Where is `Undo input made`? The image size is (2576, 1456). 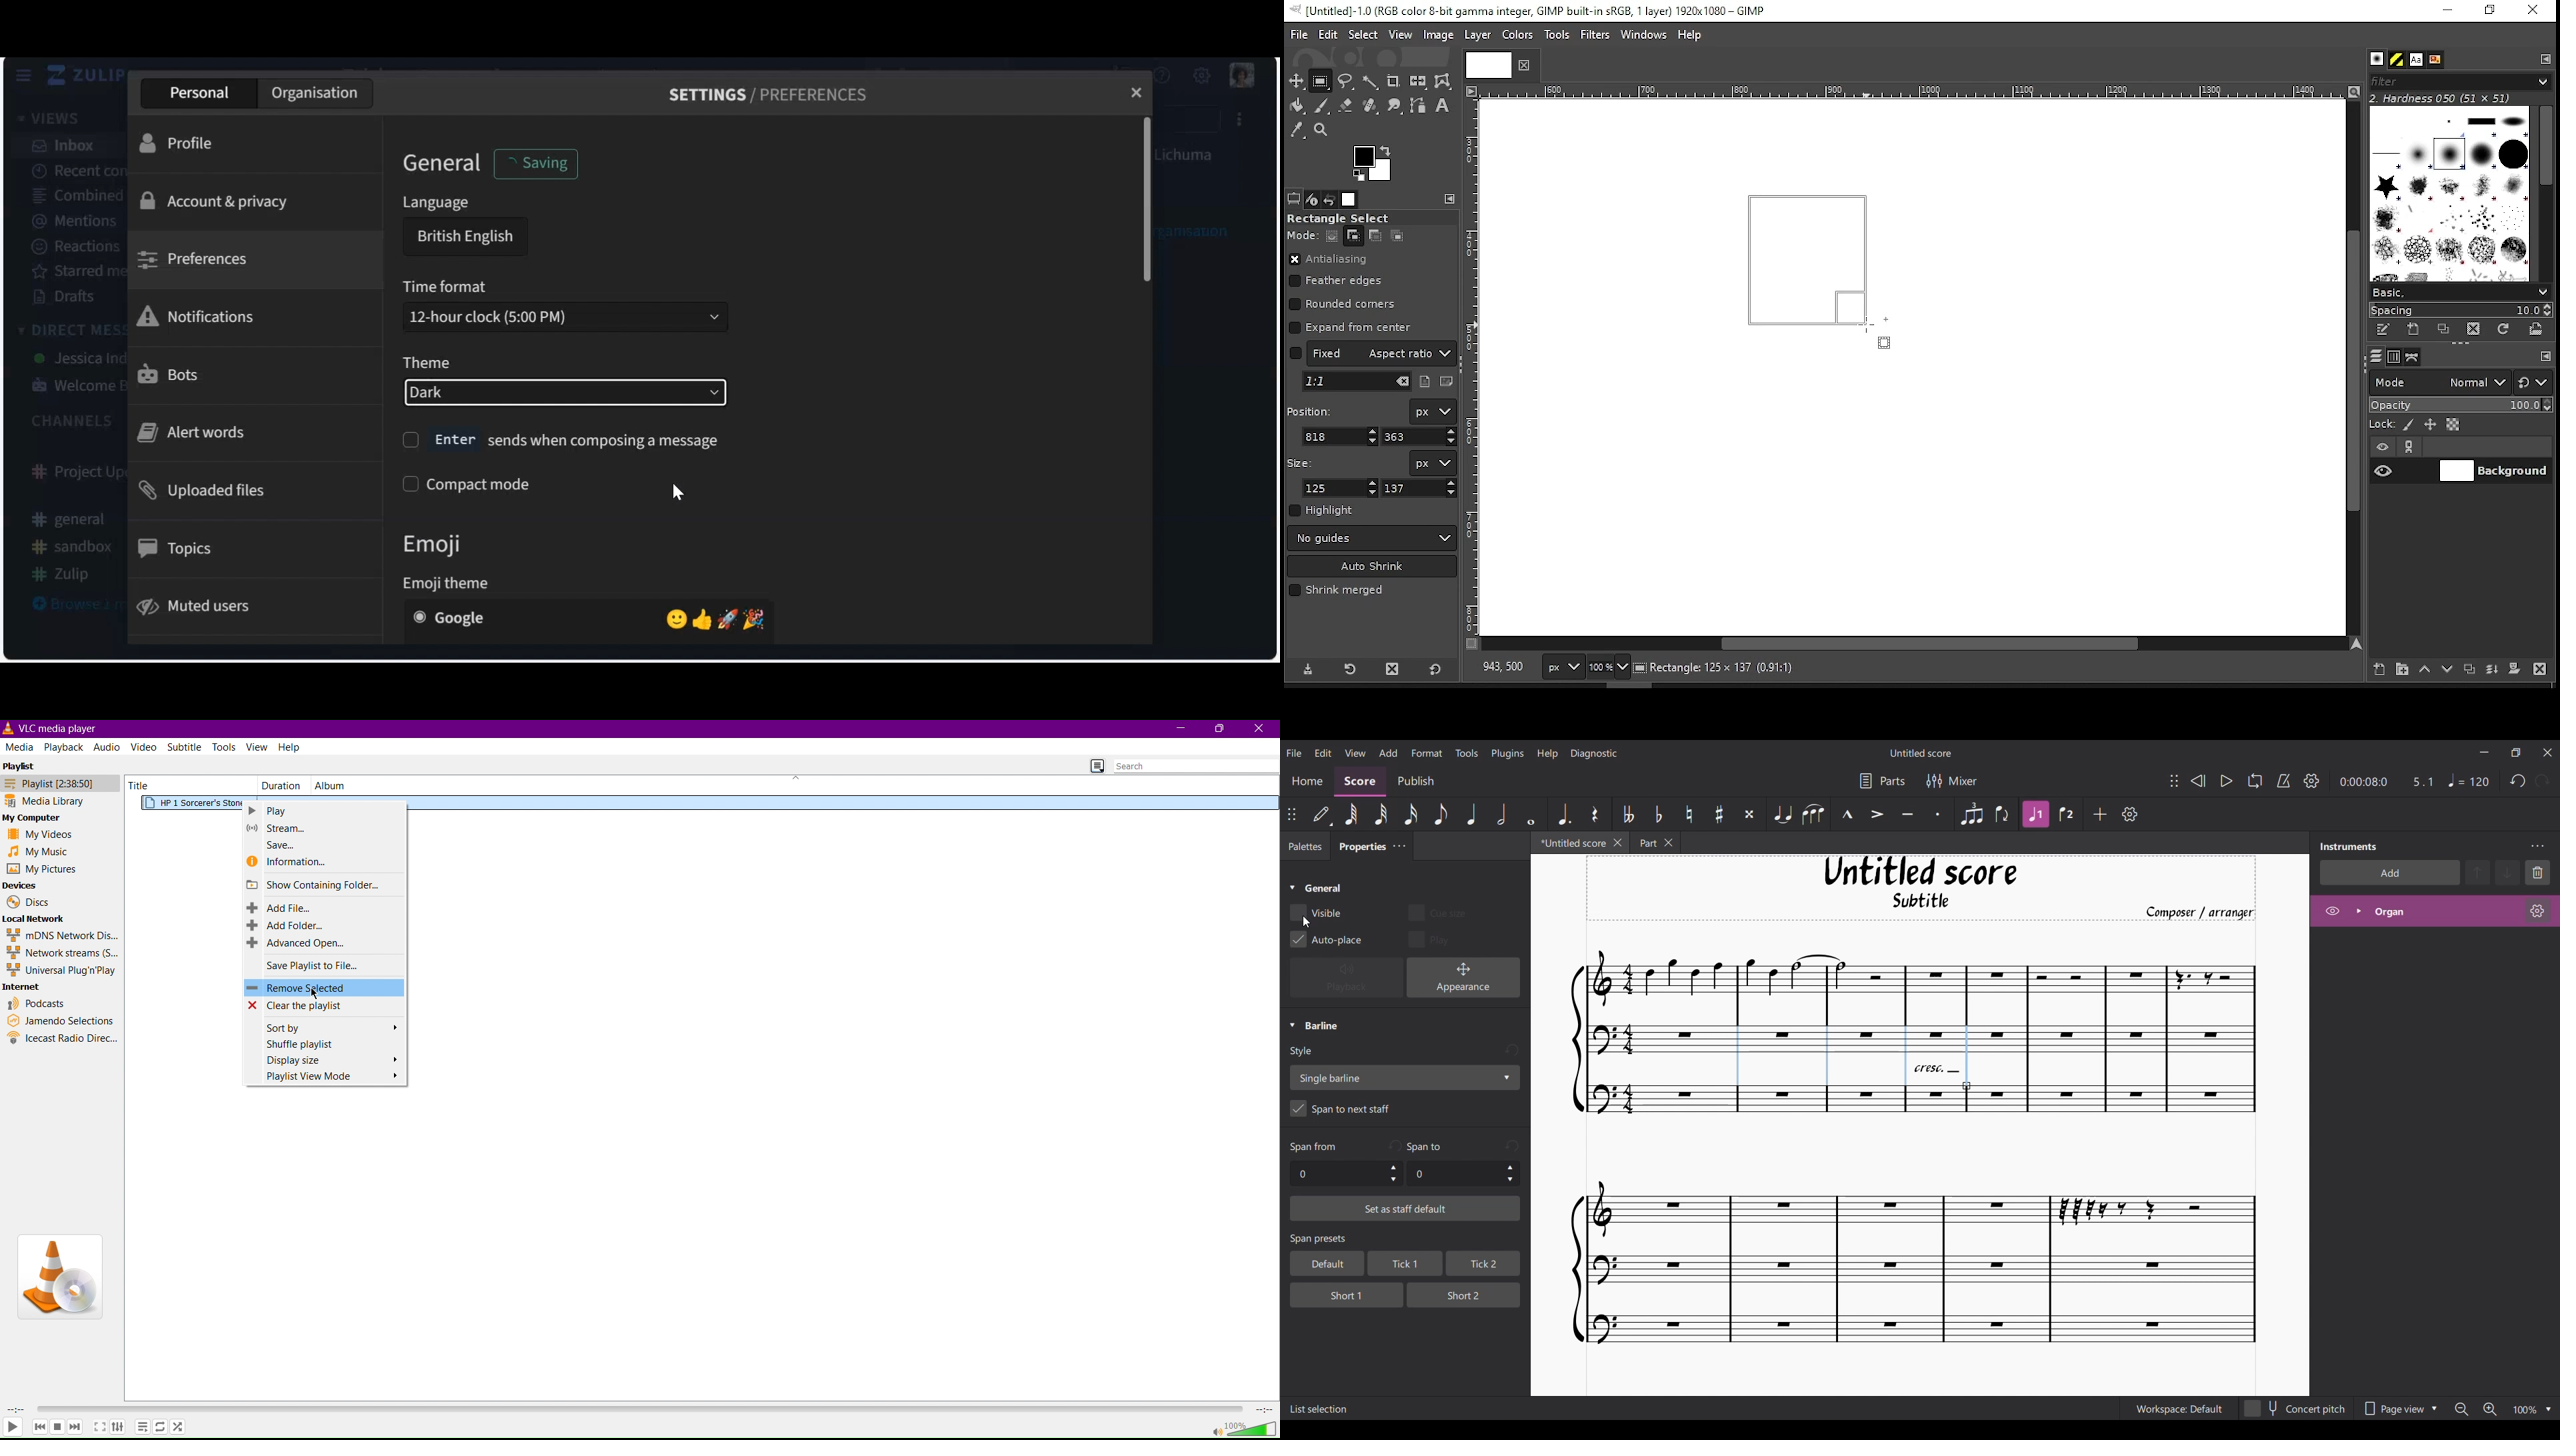
Undo input made is located at coordinates (1512, 1145).